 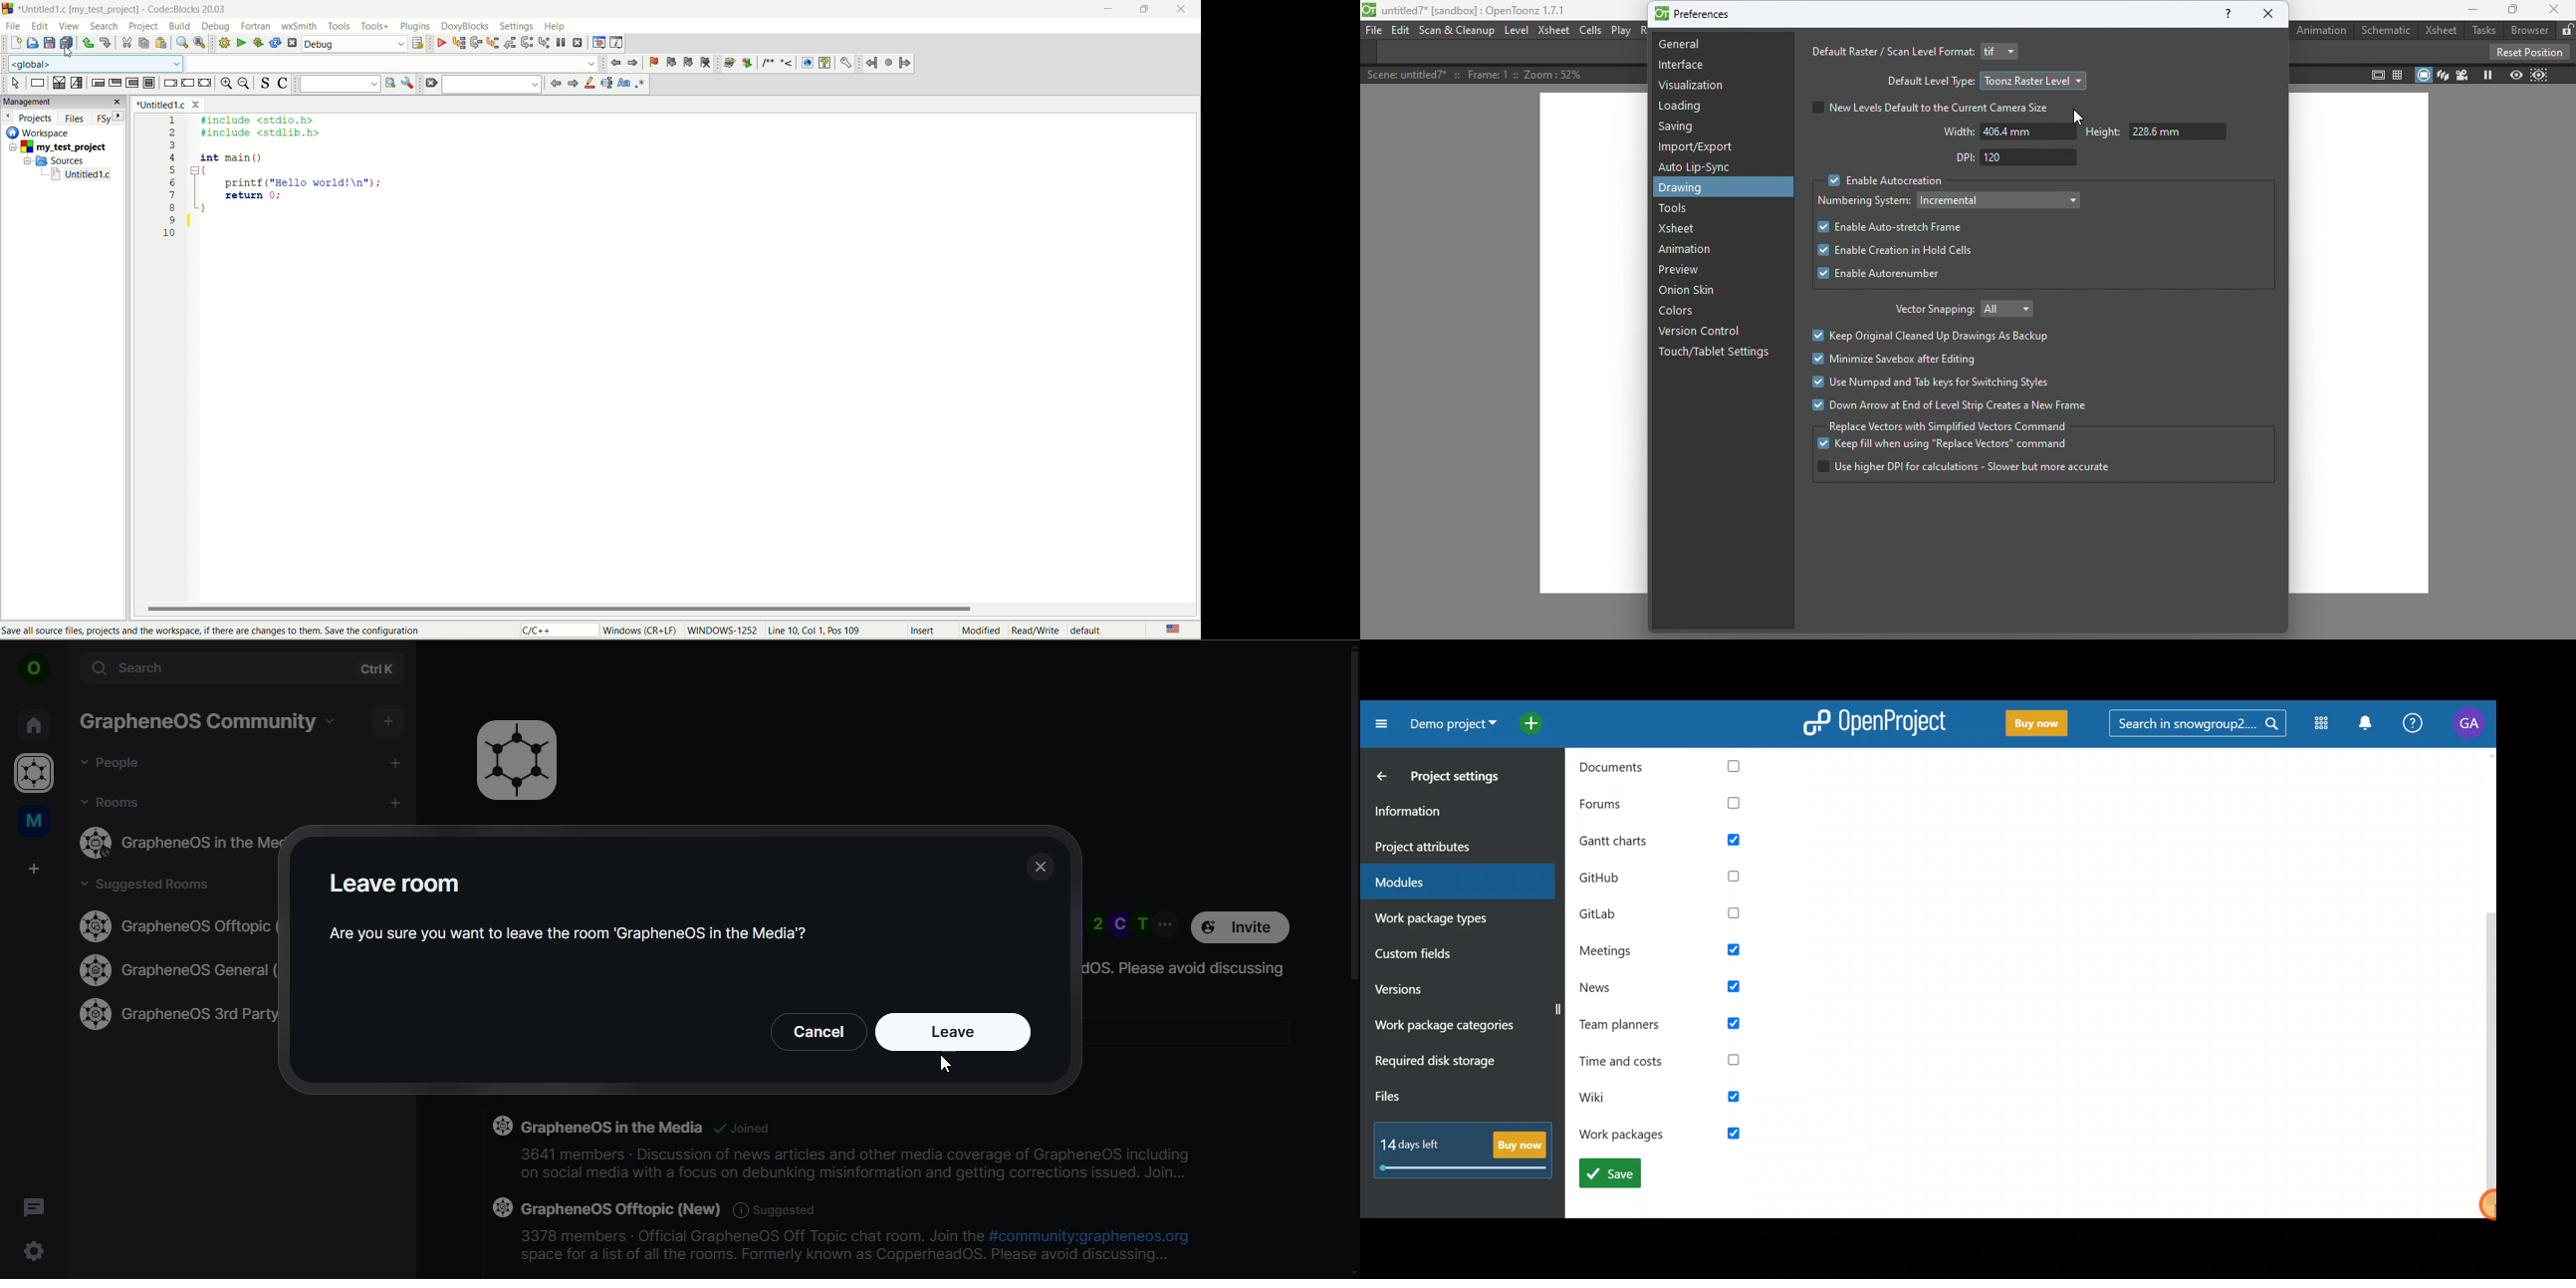 I want to click on build and run, so click(x=259, y=43).